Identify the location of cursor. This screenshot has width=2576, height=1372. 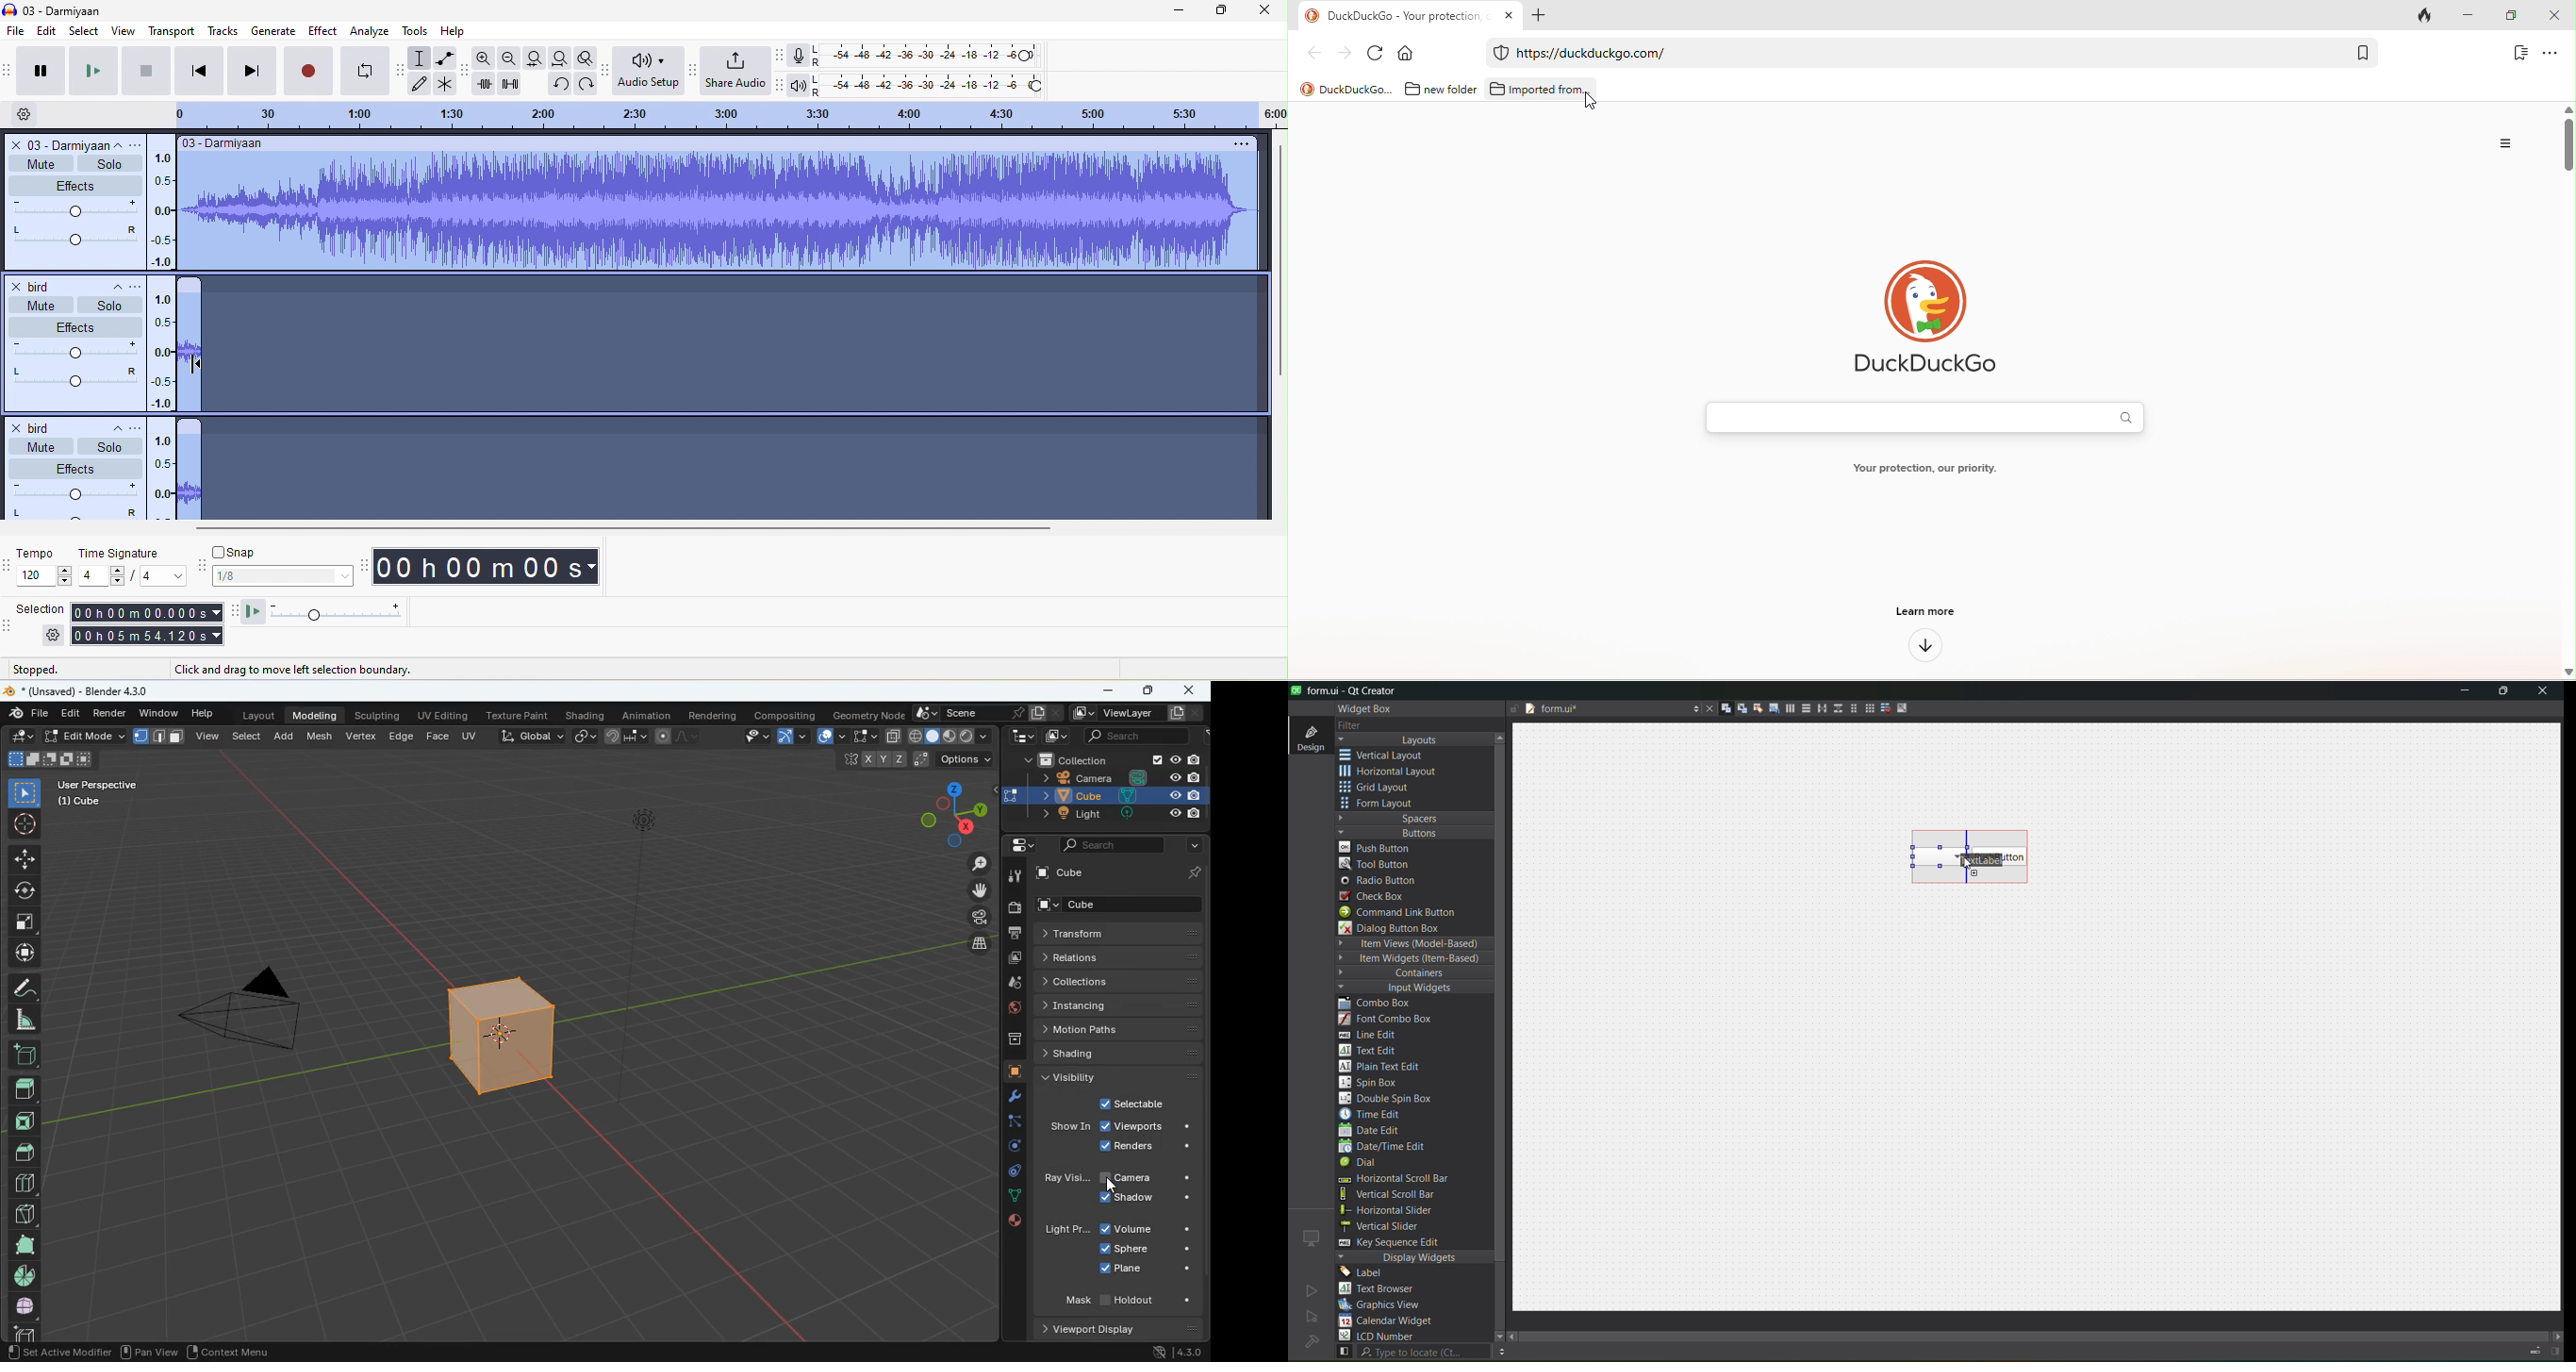
(191, 363).